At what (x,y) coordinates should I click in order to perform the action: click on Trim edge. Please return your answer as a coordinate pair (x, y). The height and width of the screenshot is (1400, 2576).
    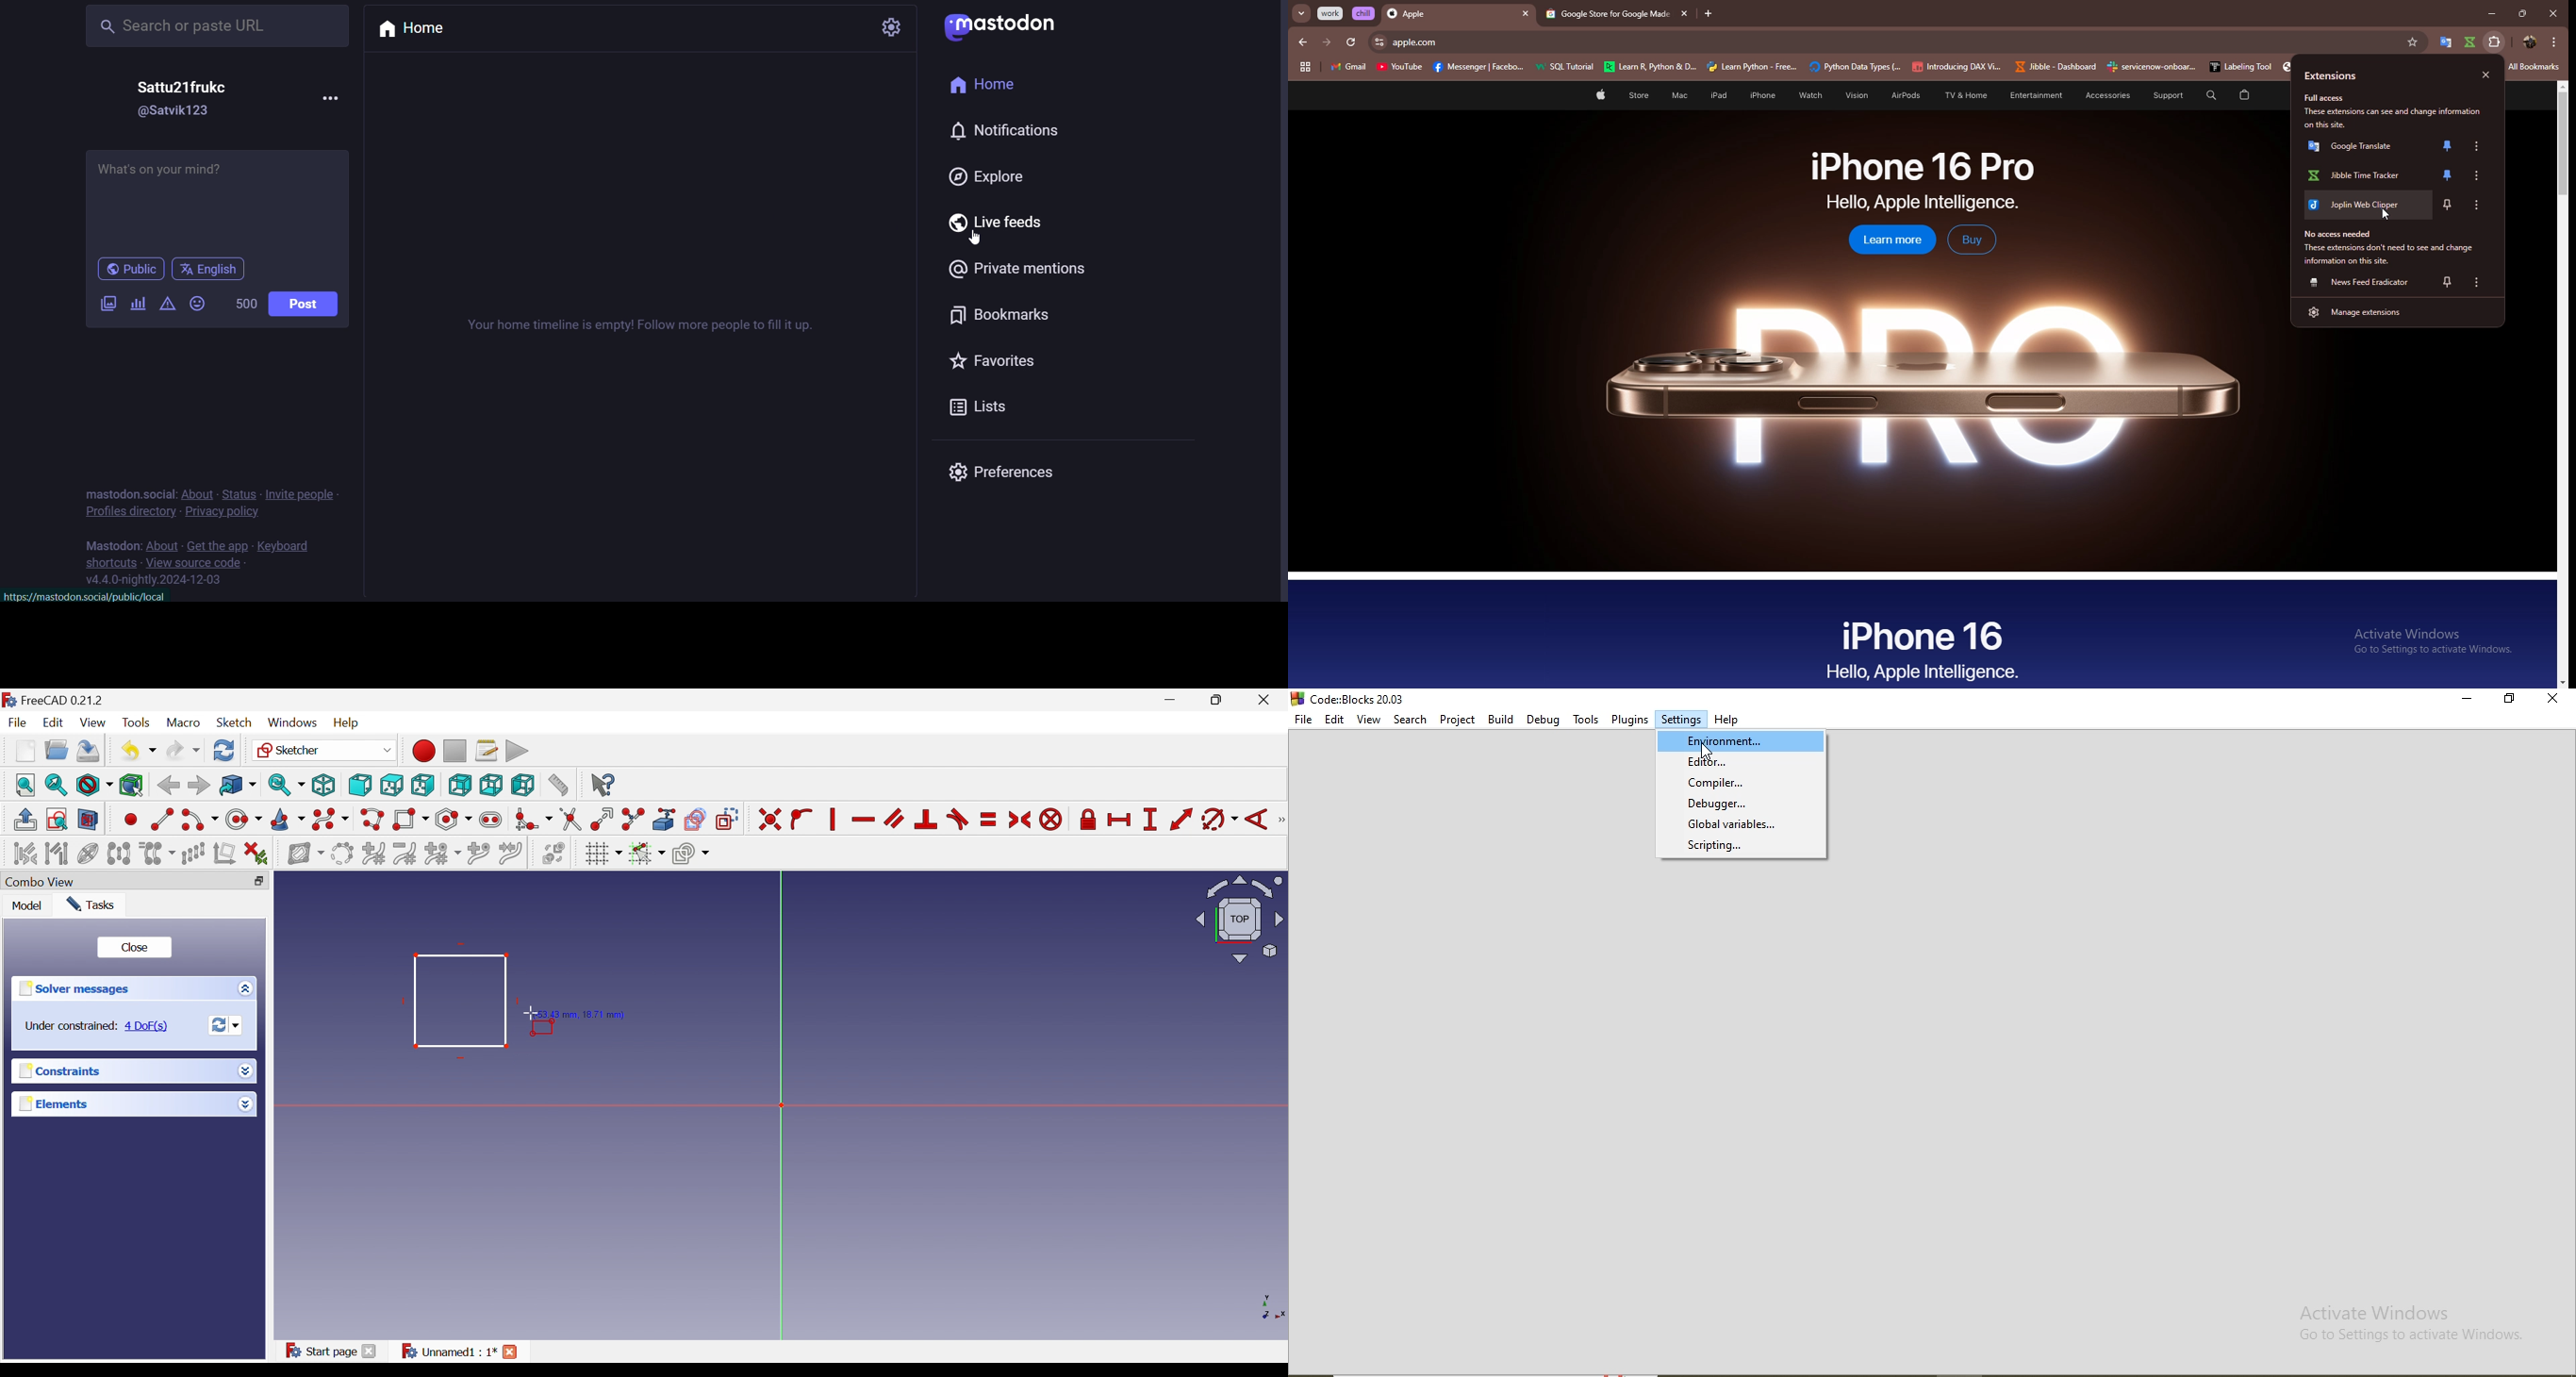
    Looking at the image, I should click on (570, 819).